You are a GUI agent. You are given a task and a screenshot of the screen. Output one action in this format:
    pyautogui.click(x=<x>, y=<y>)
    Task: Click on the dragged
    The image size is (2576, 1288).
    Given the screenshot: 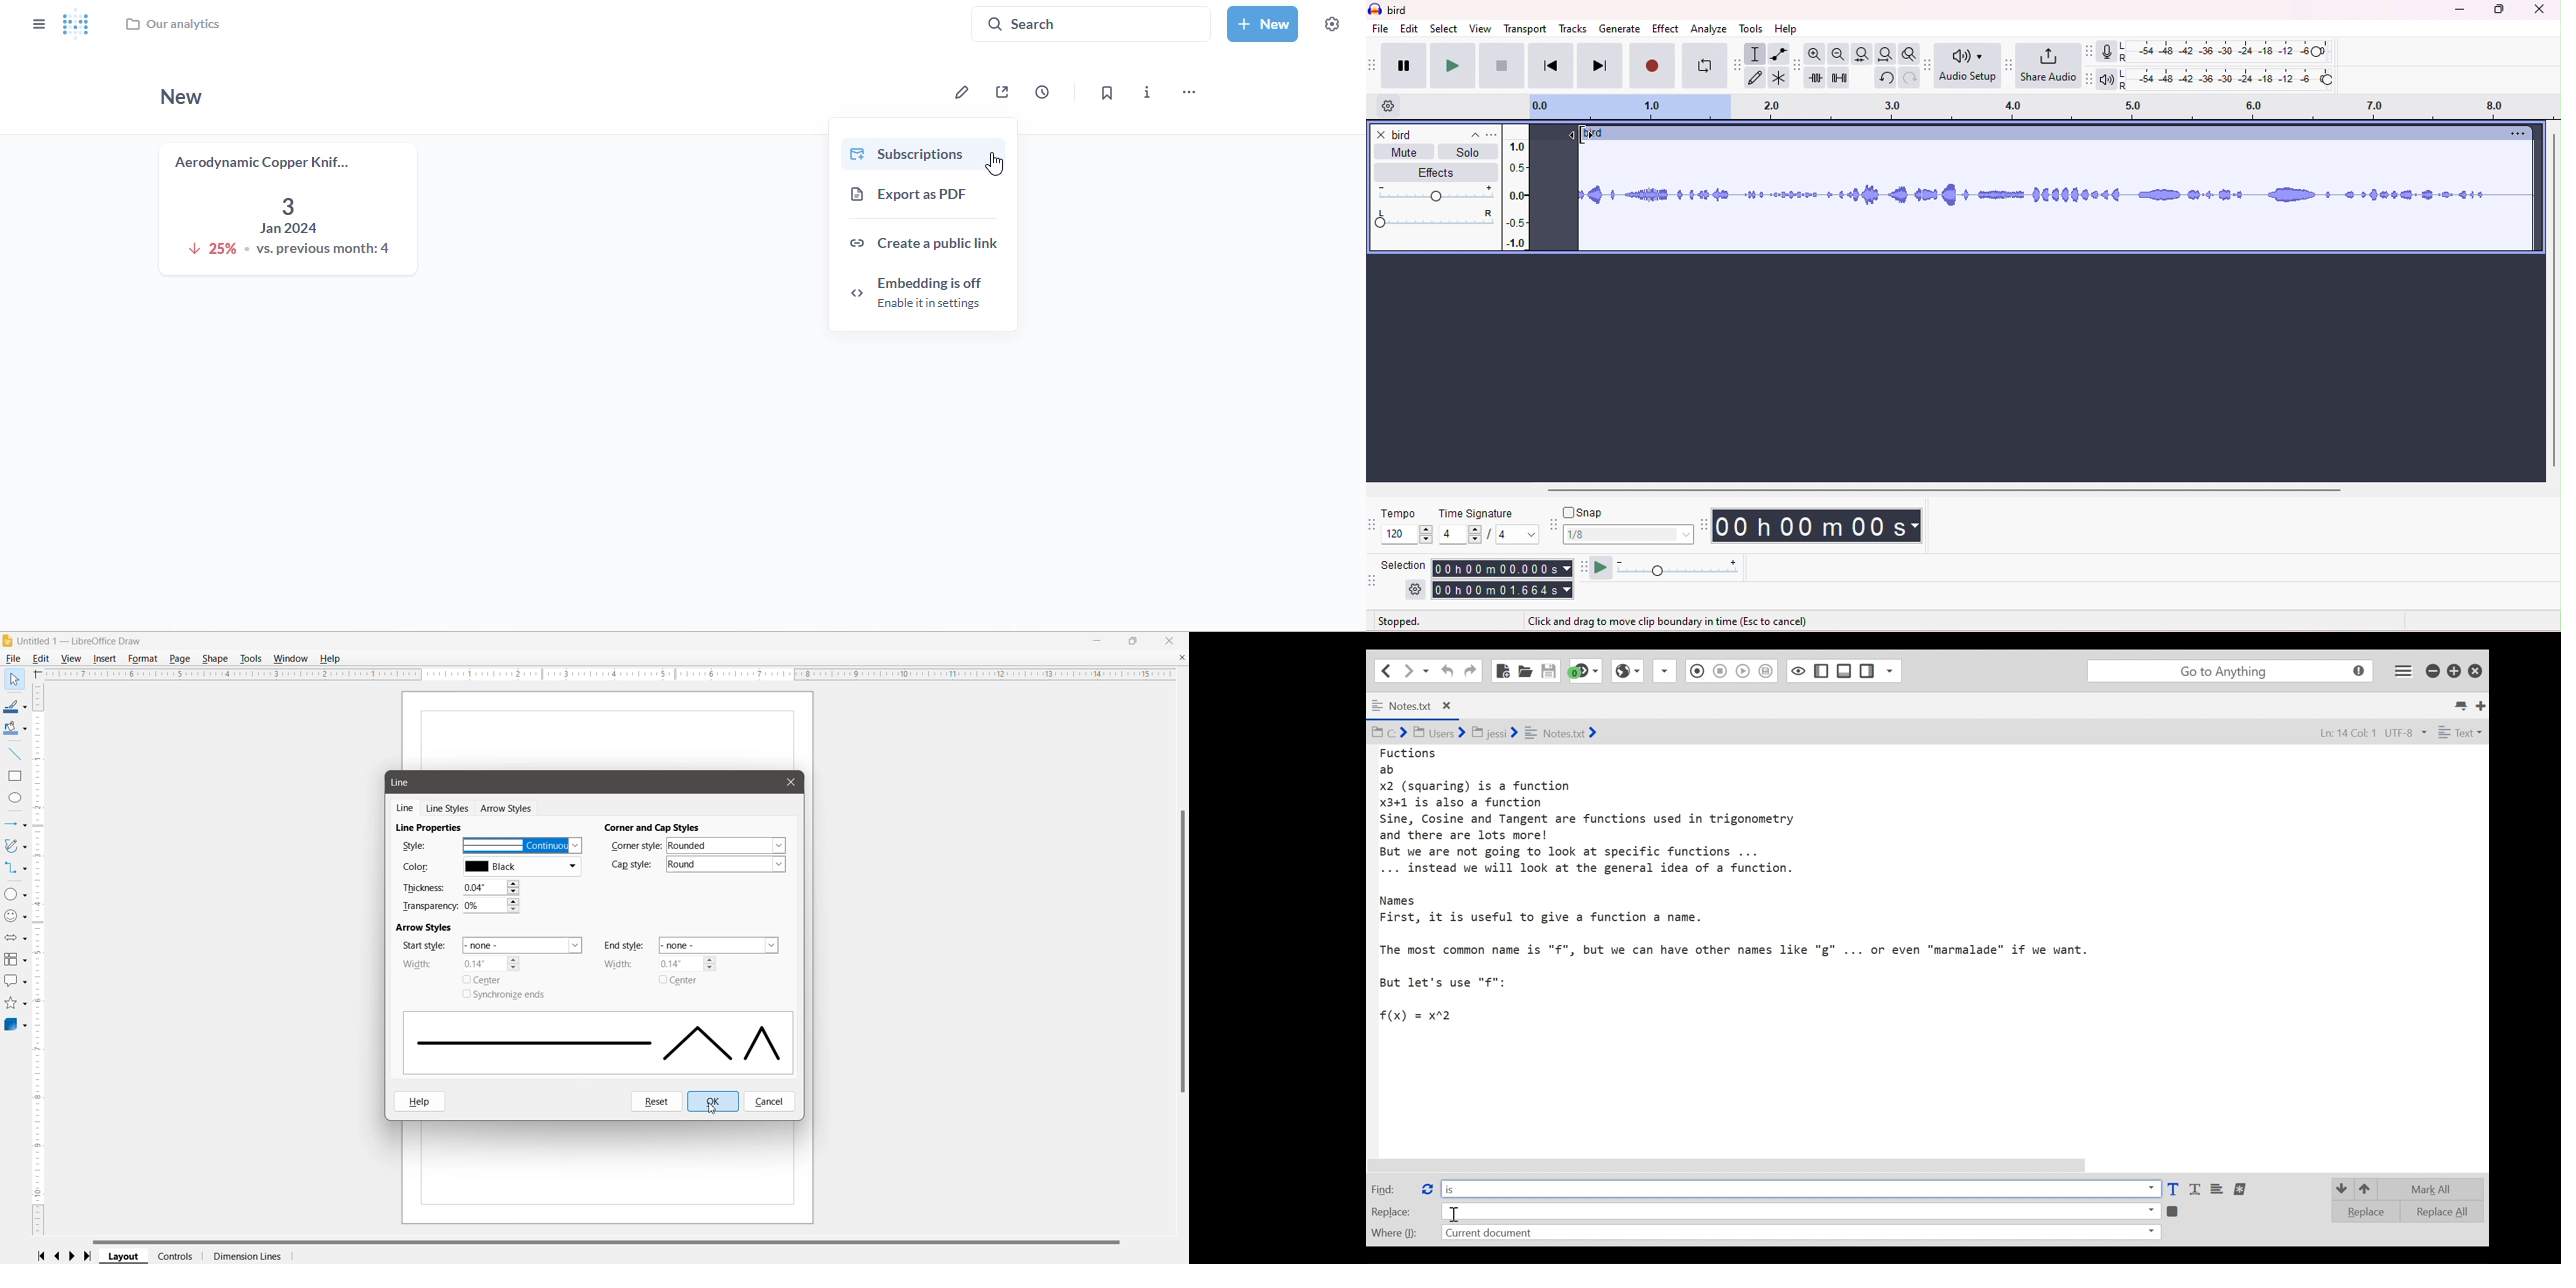 What is the action you would take?
    pyautogui.click(x=1557, y=194)
    